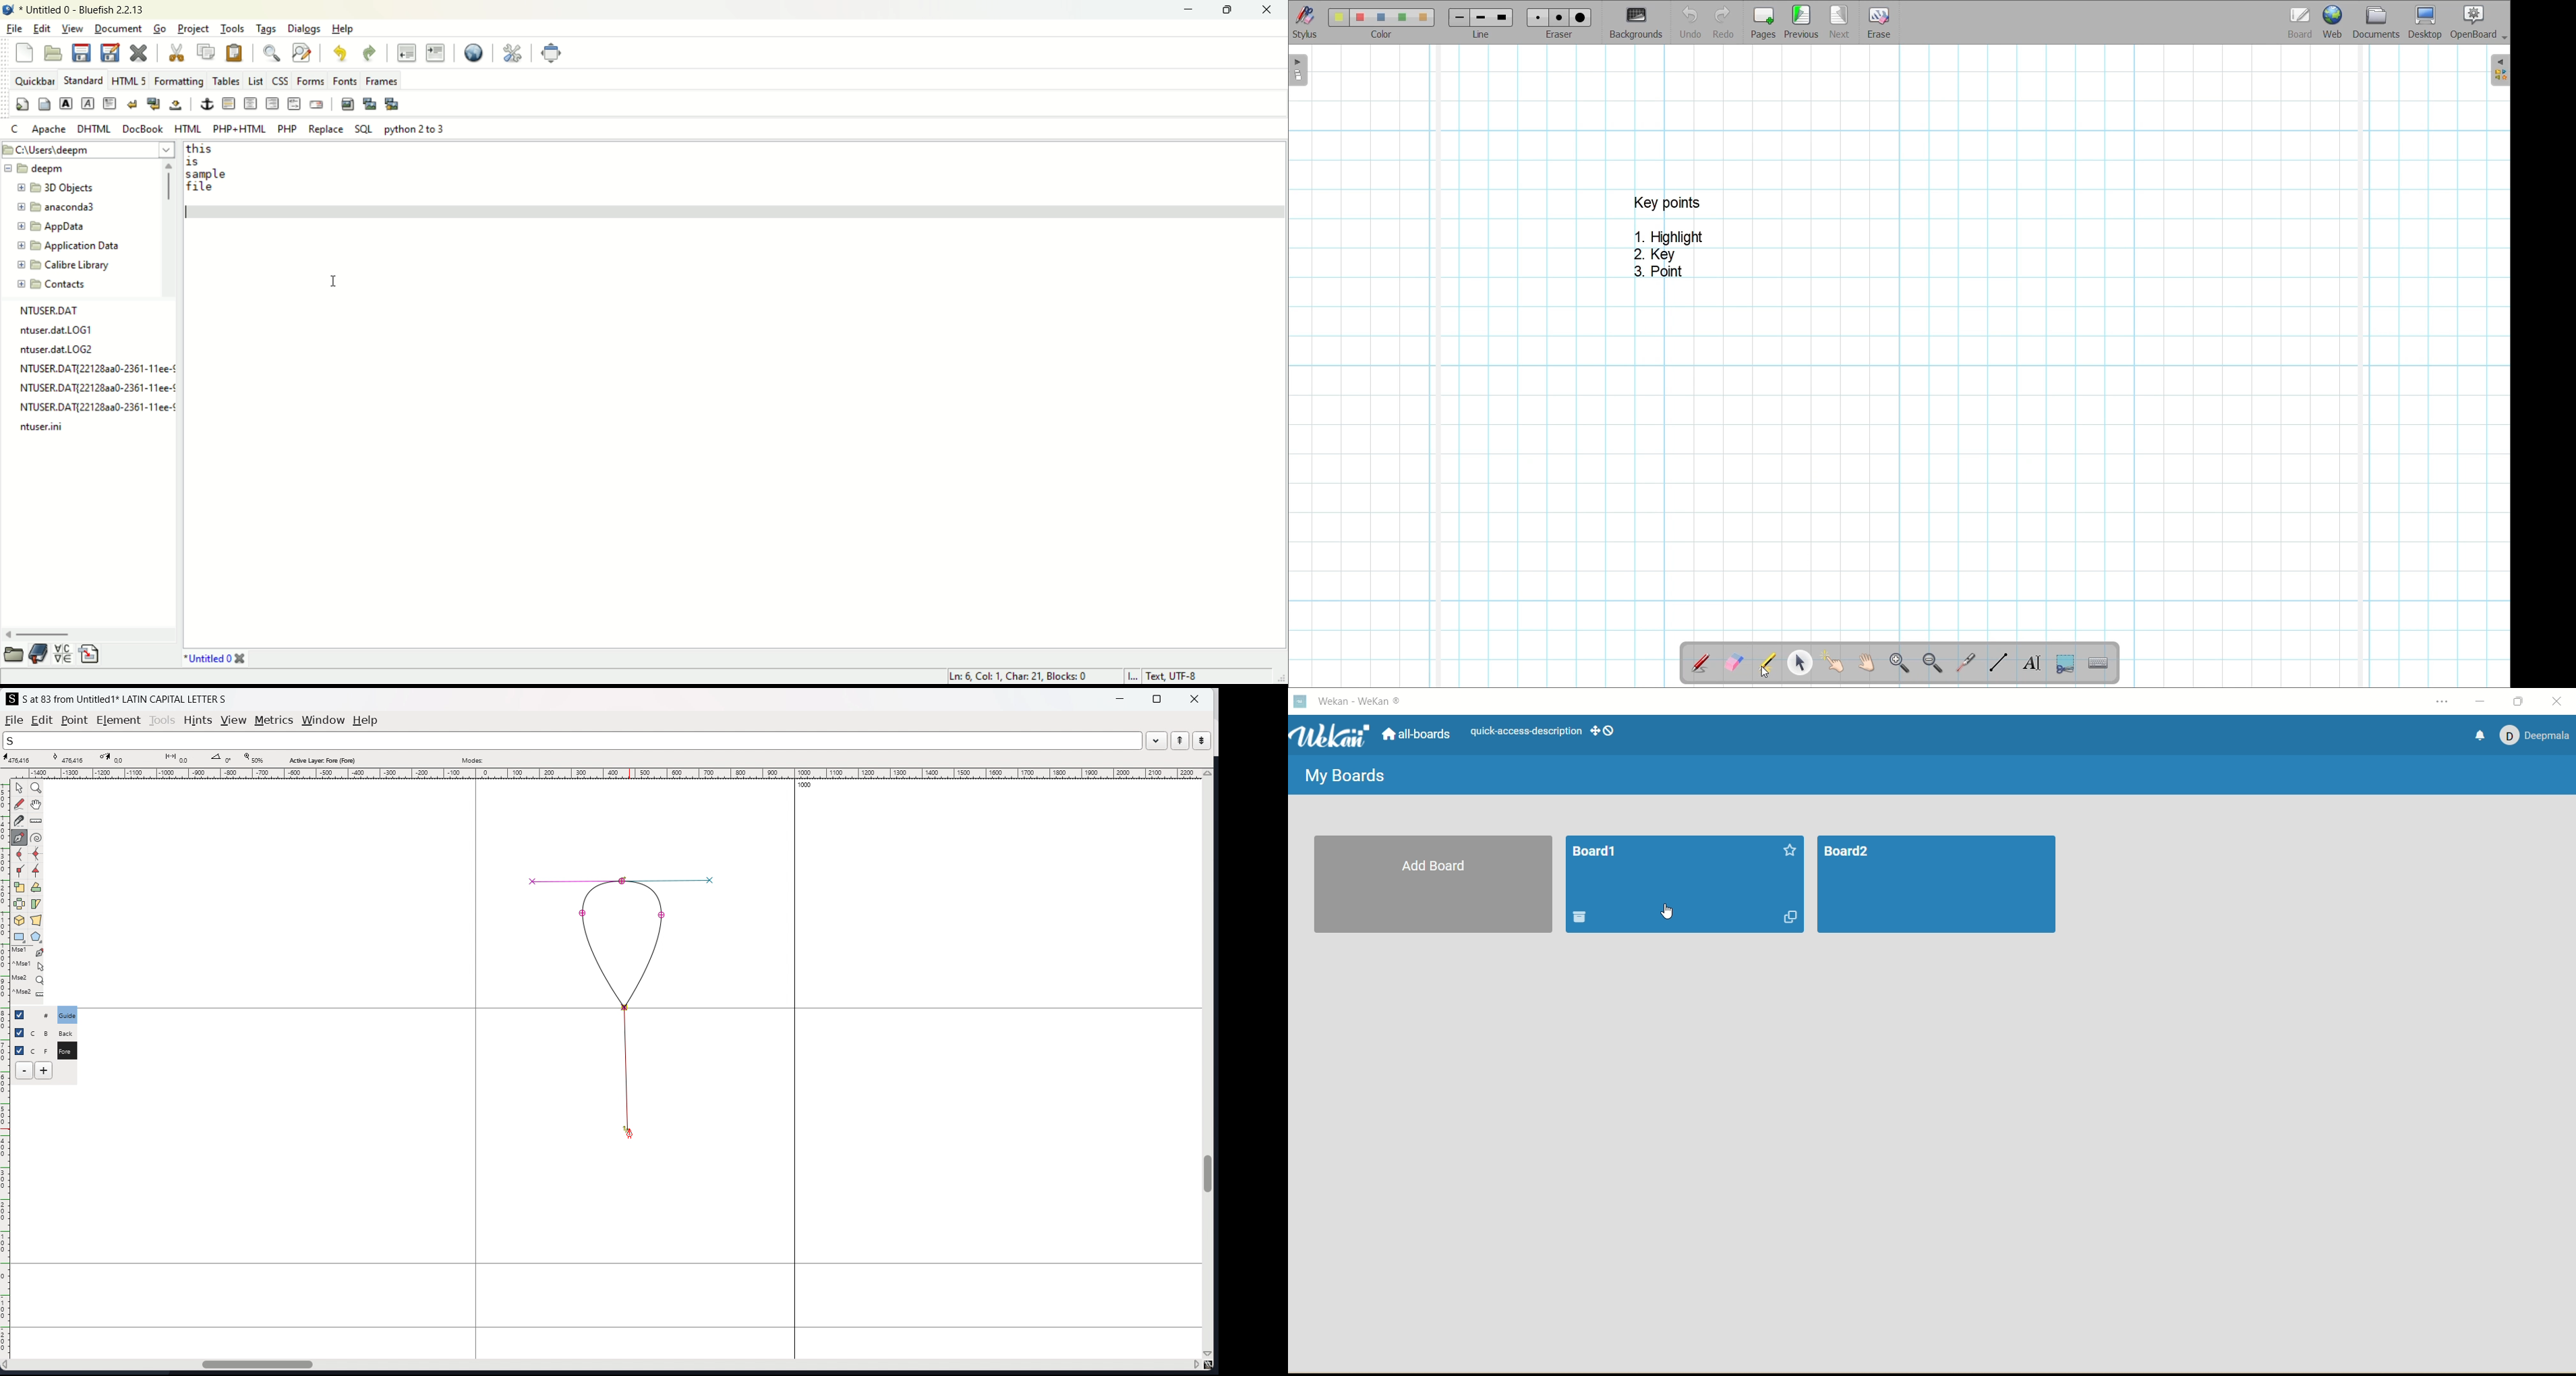  I want to click on close current file, so click(141, 54).